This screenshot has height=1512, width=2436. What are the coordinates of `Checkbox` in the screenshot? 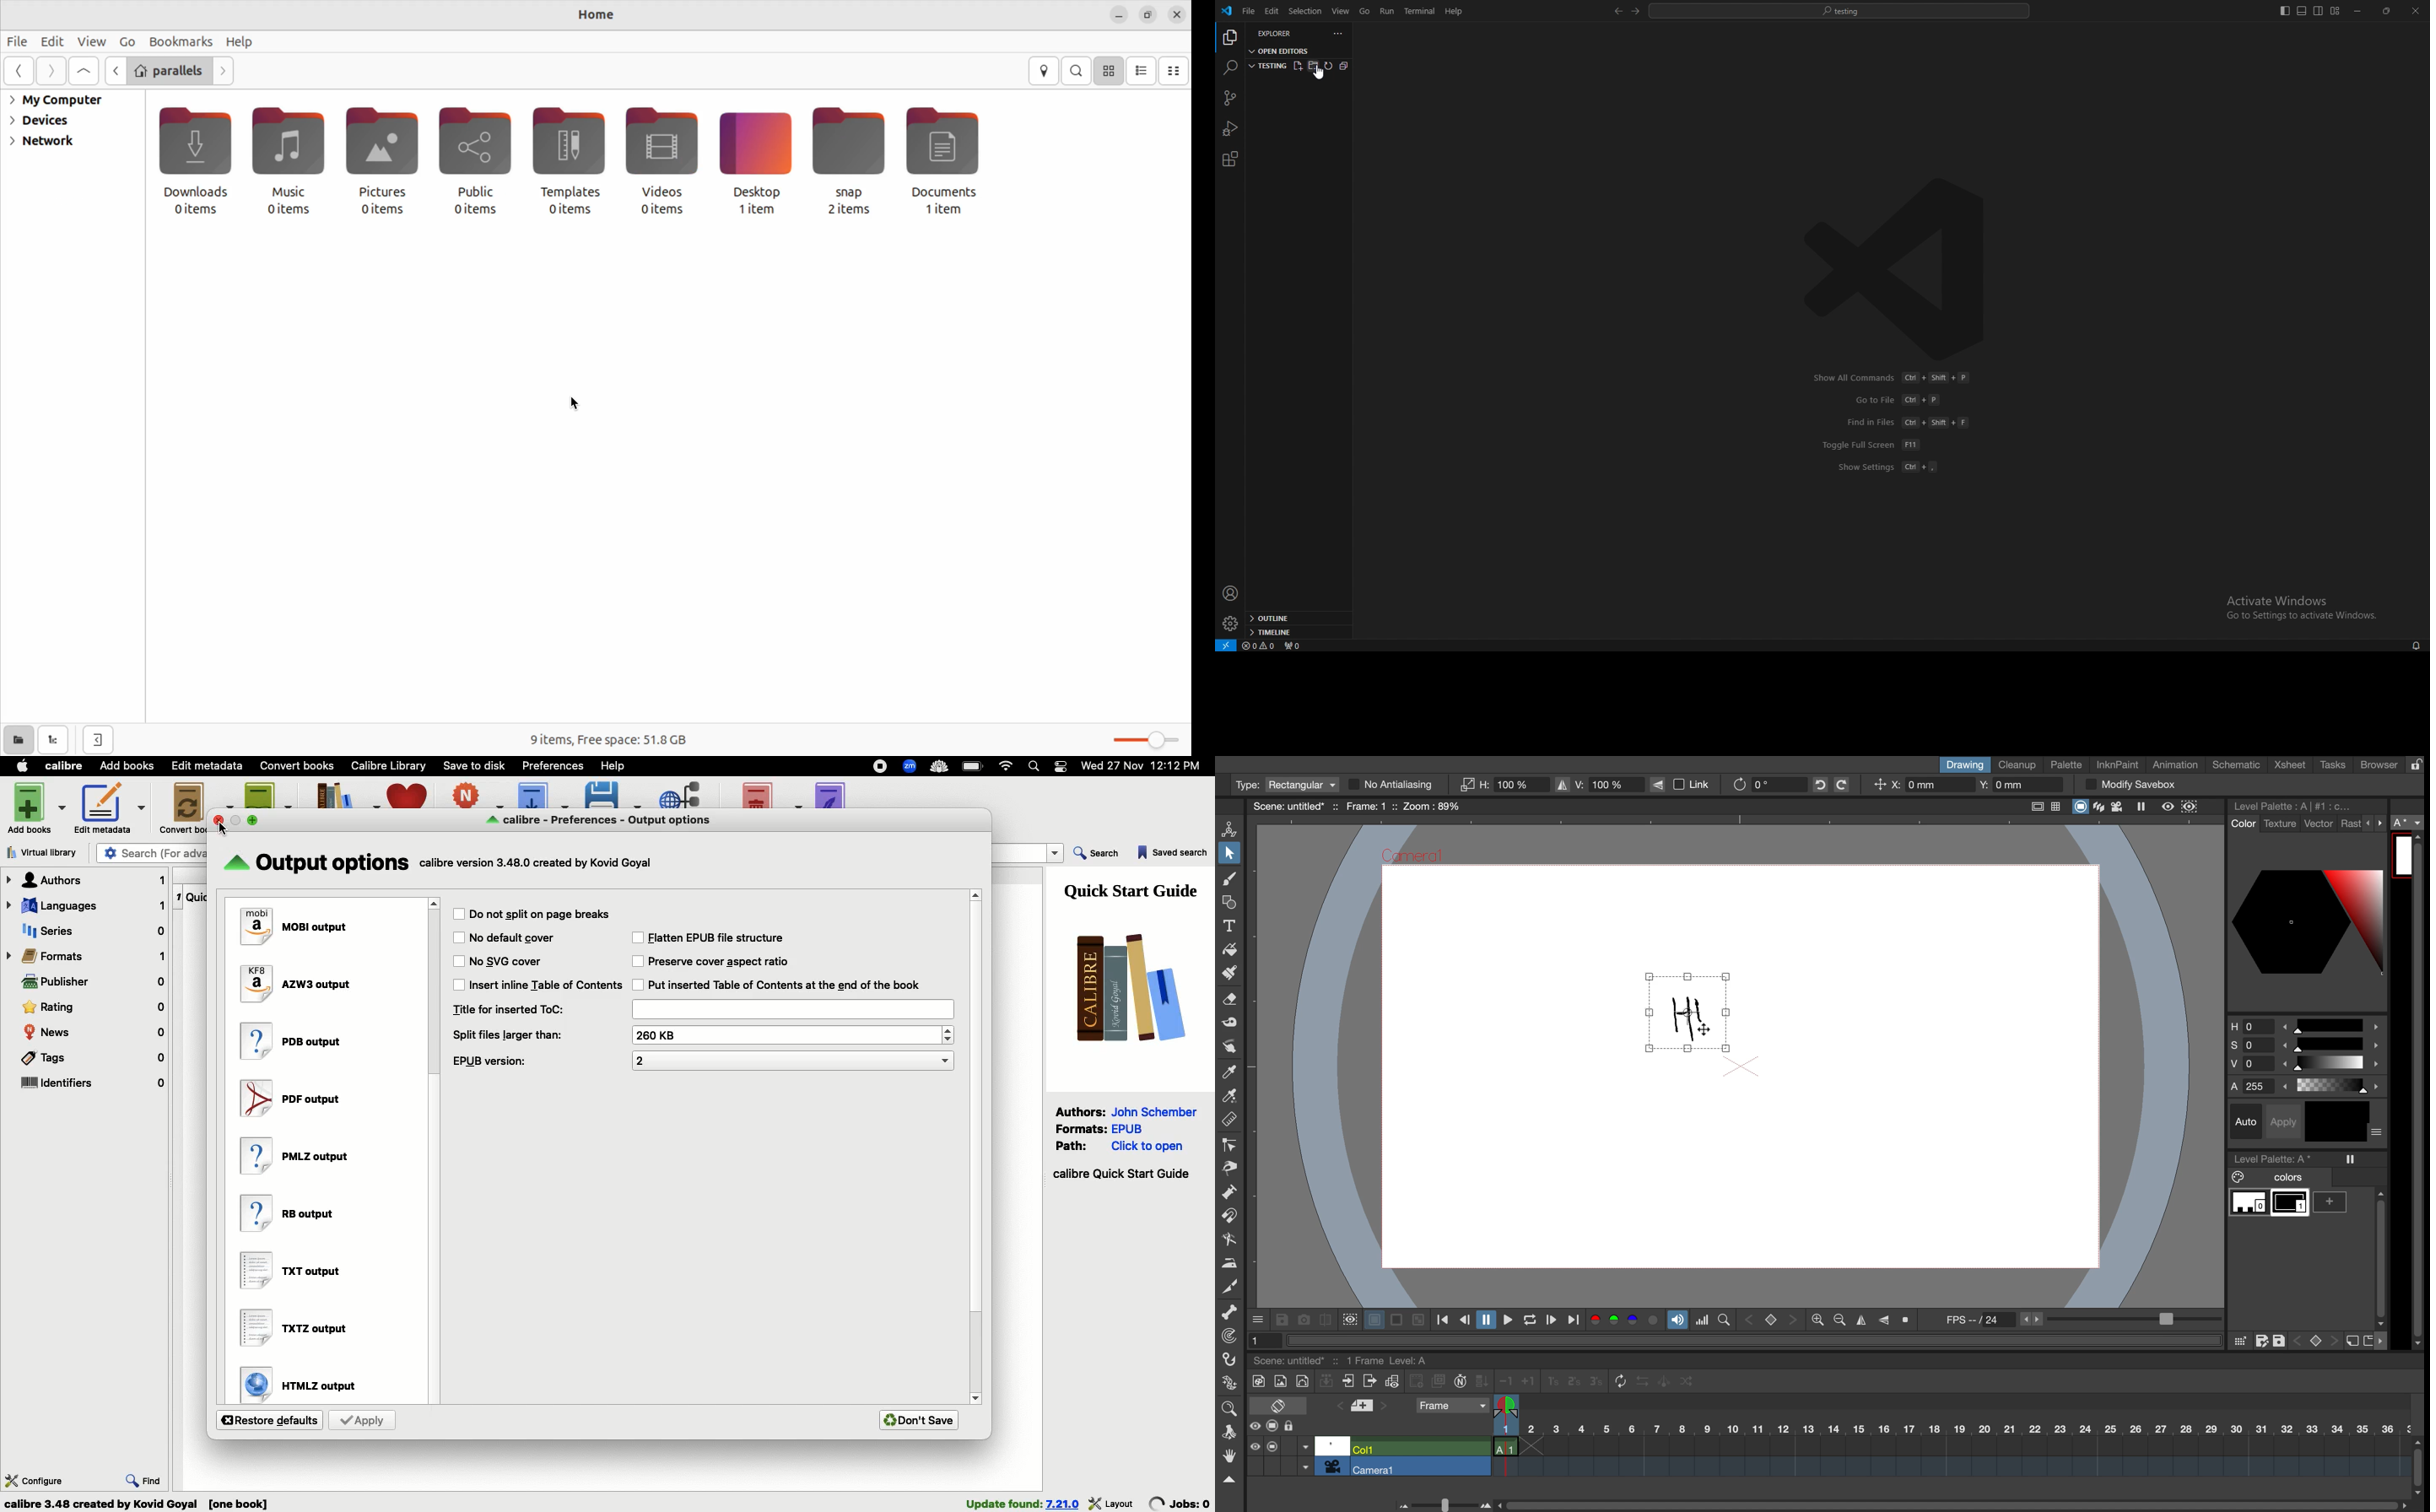 It's located at (460, 962).